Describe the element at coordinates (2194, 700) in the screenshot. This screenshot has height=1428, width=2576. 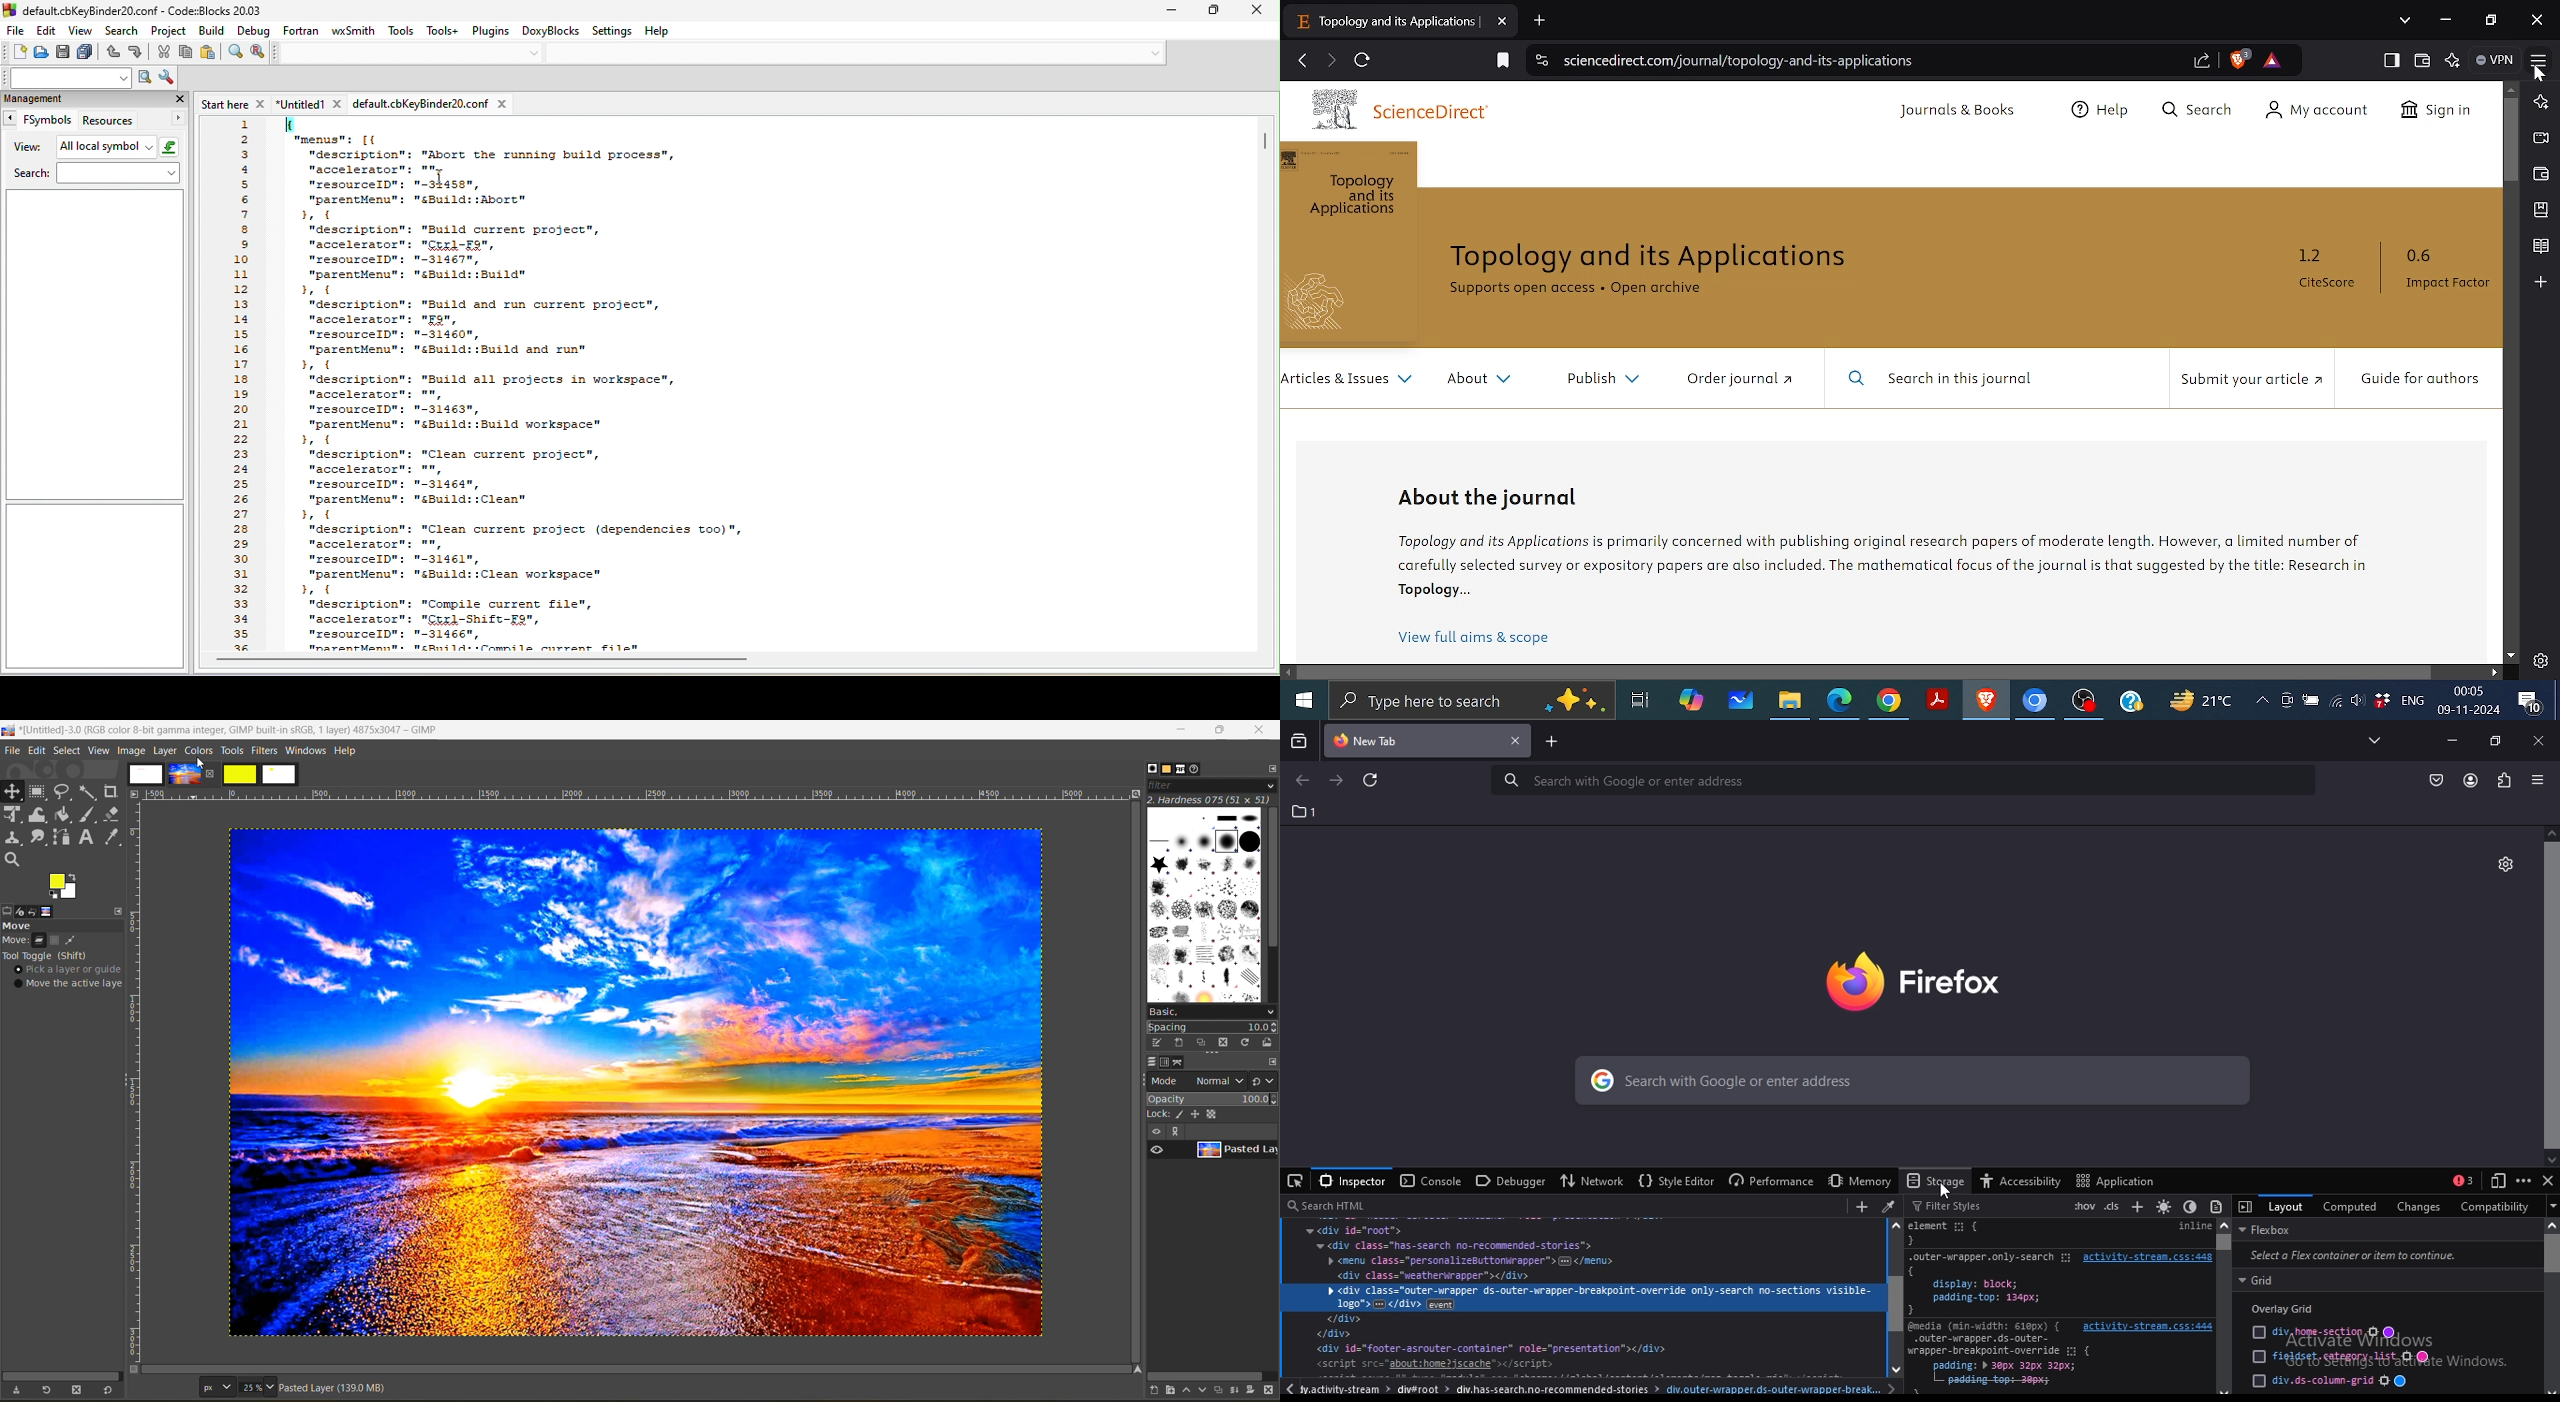
I see `Weather` at that location.